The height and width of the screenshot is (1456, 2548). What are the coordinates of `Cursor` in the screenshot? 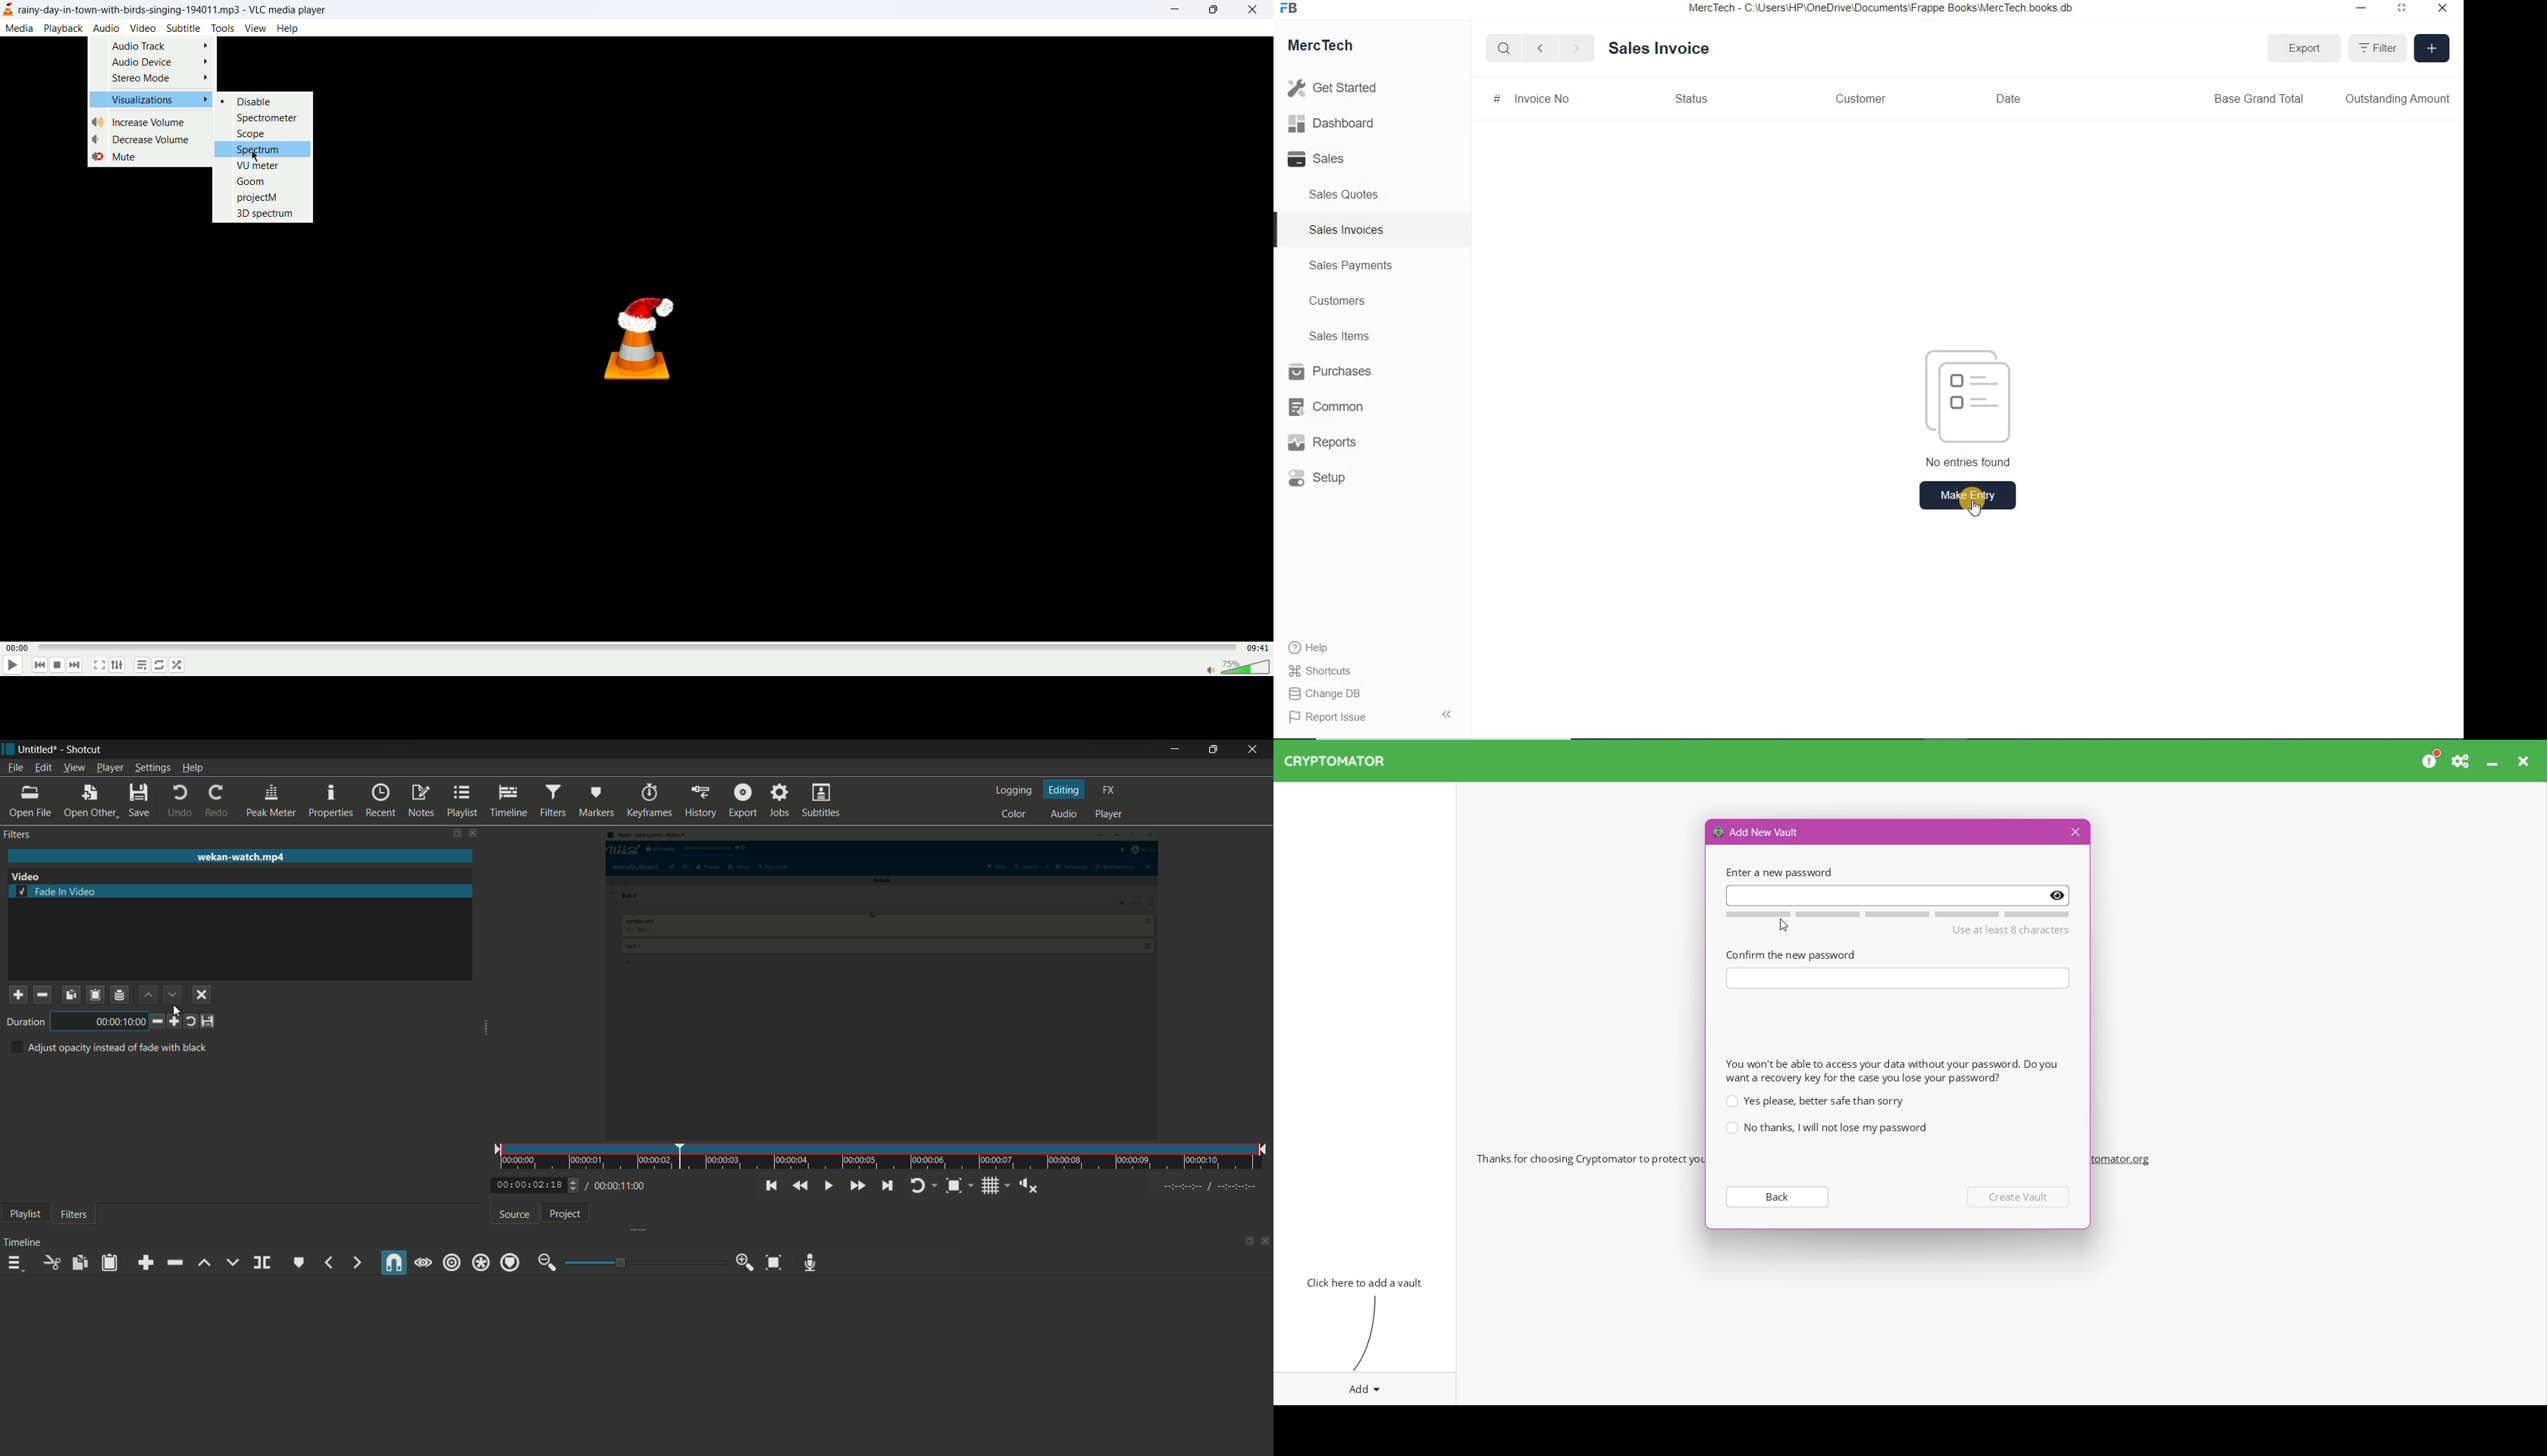 It's located at (1976, 509).